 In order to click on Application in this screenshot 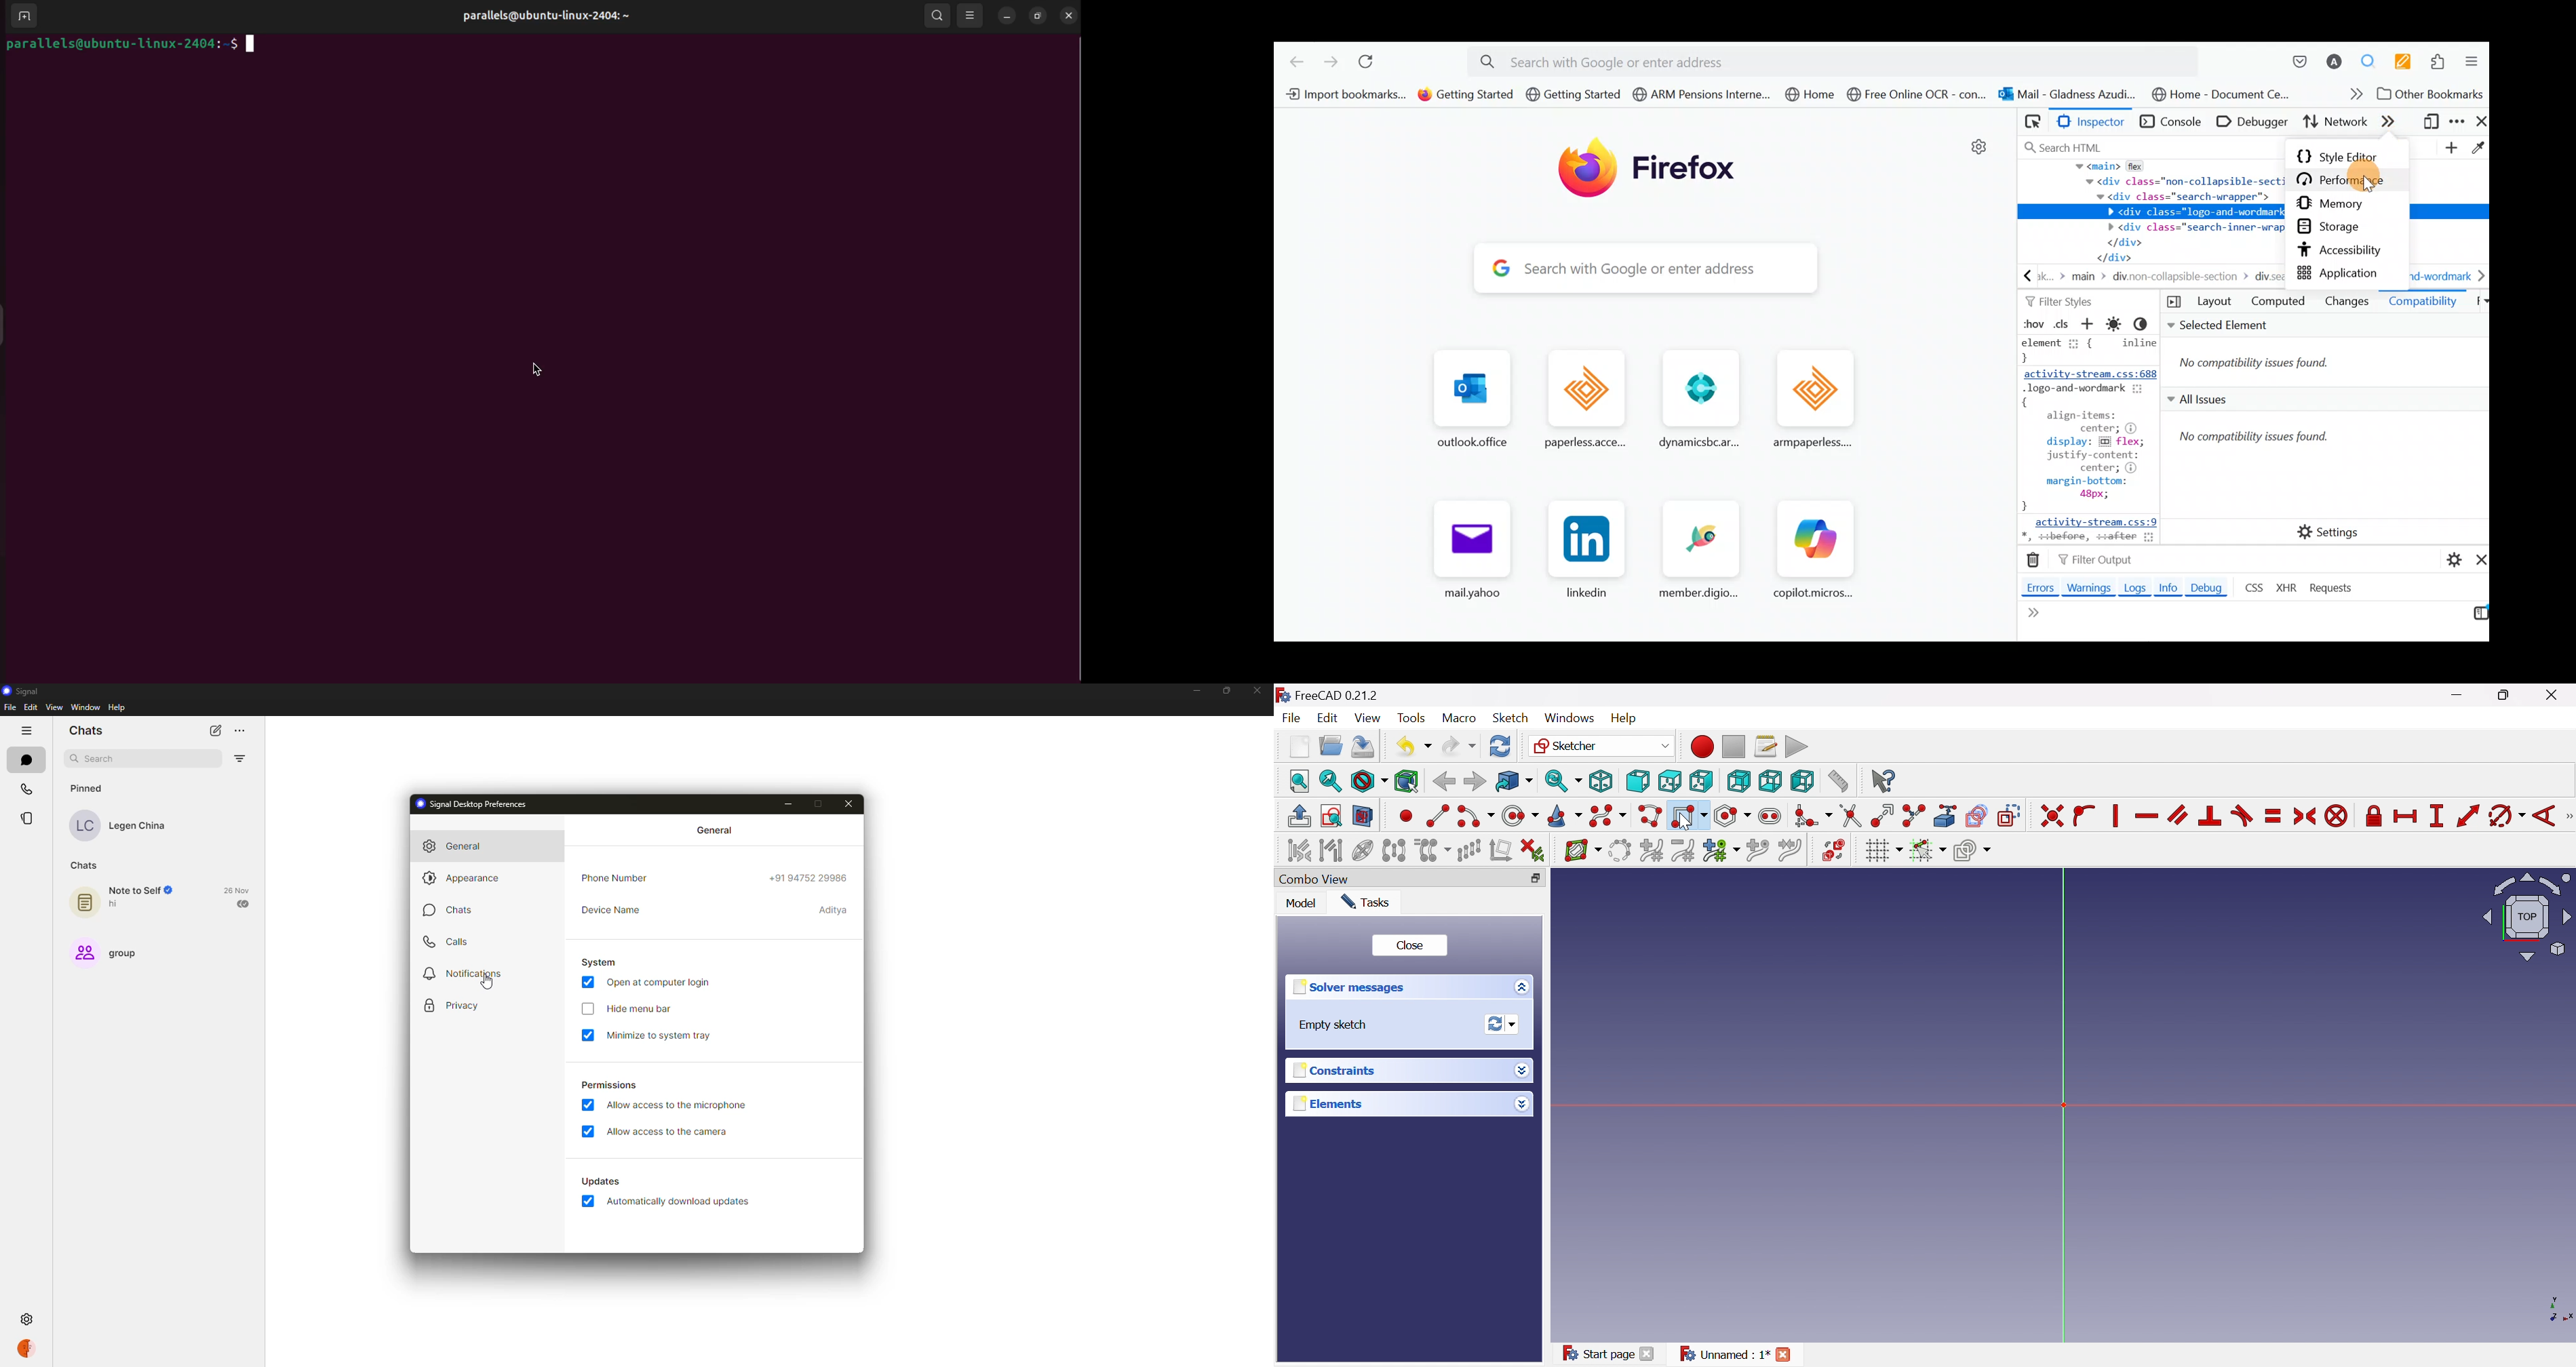, I will do `click(2345, 272)`.